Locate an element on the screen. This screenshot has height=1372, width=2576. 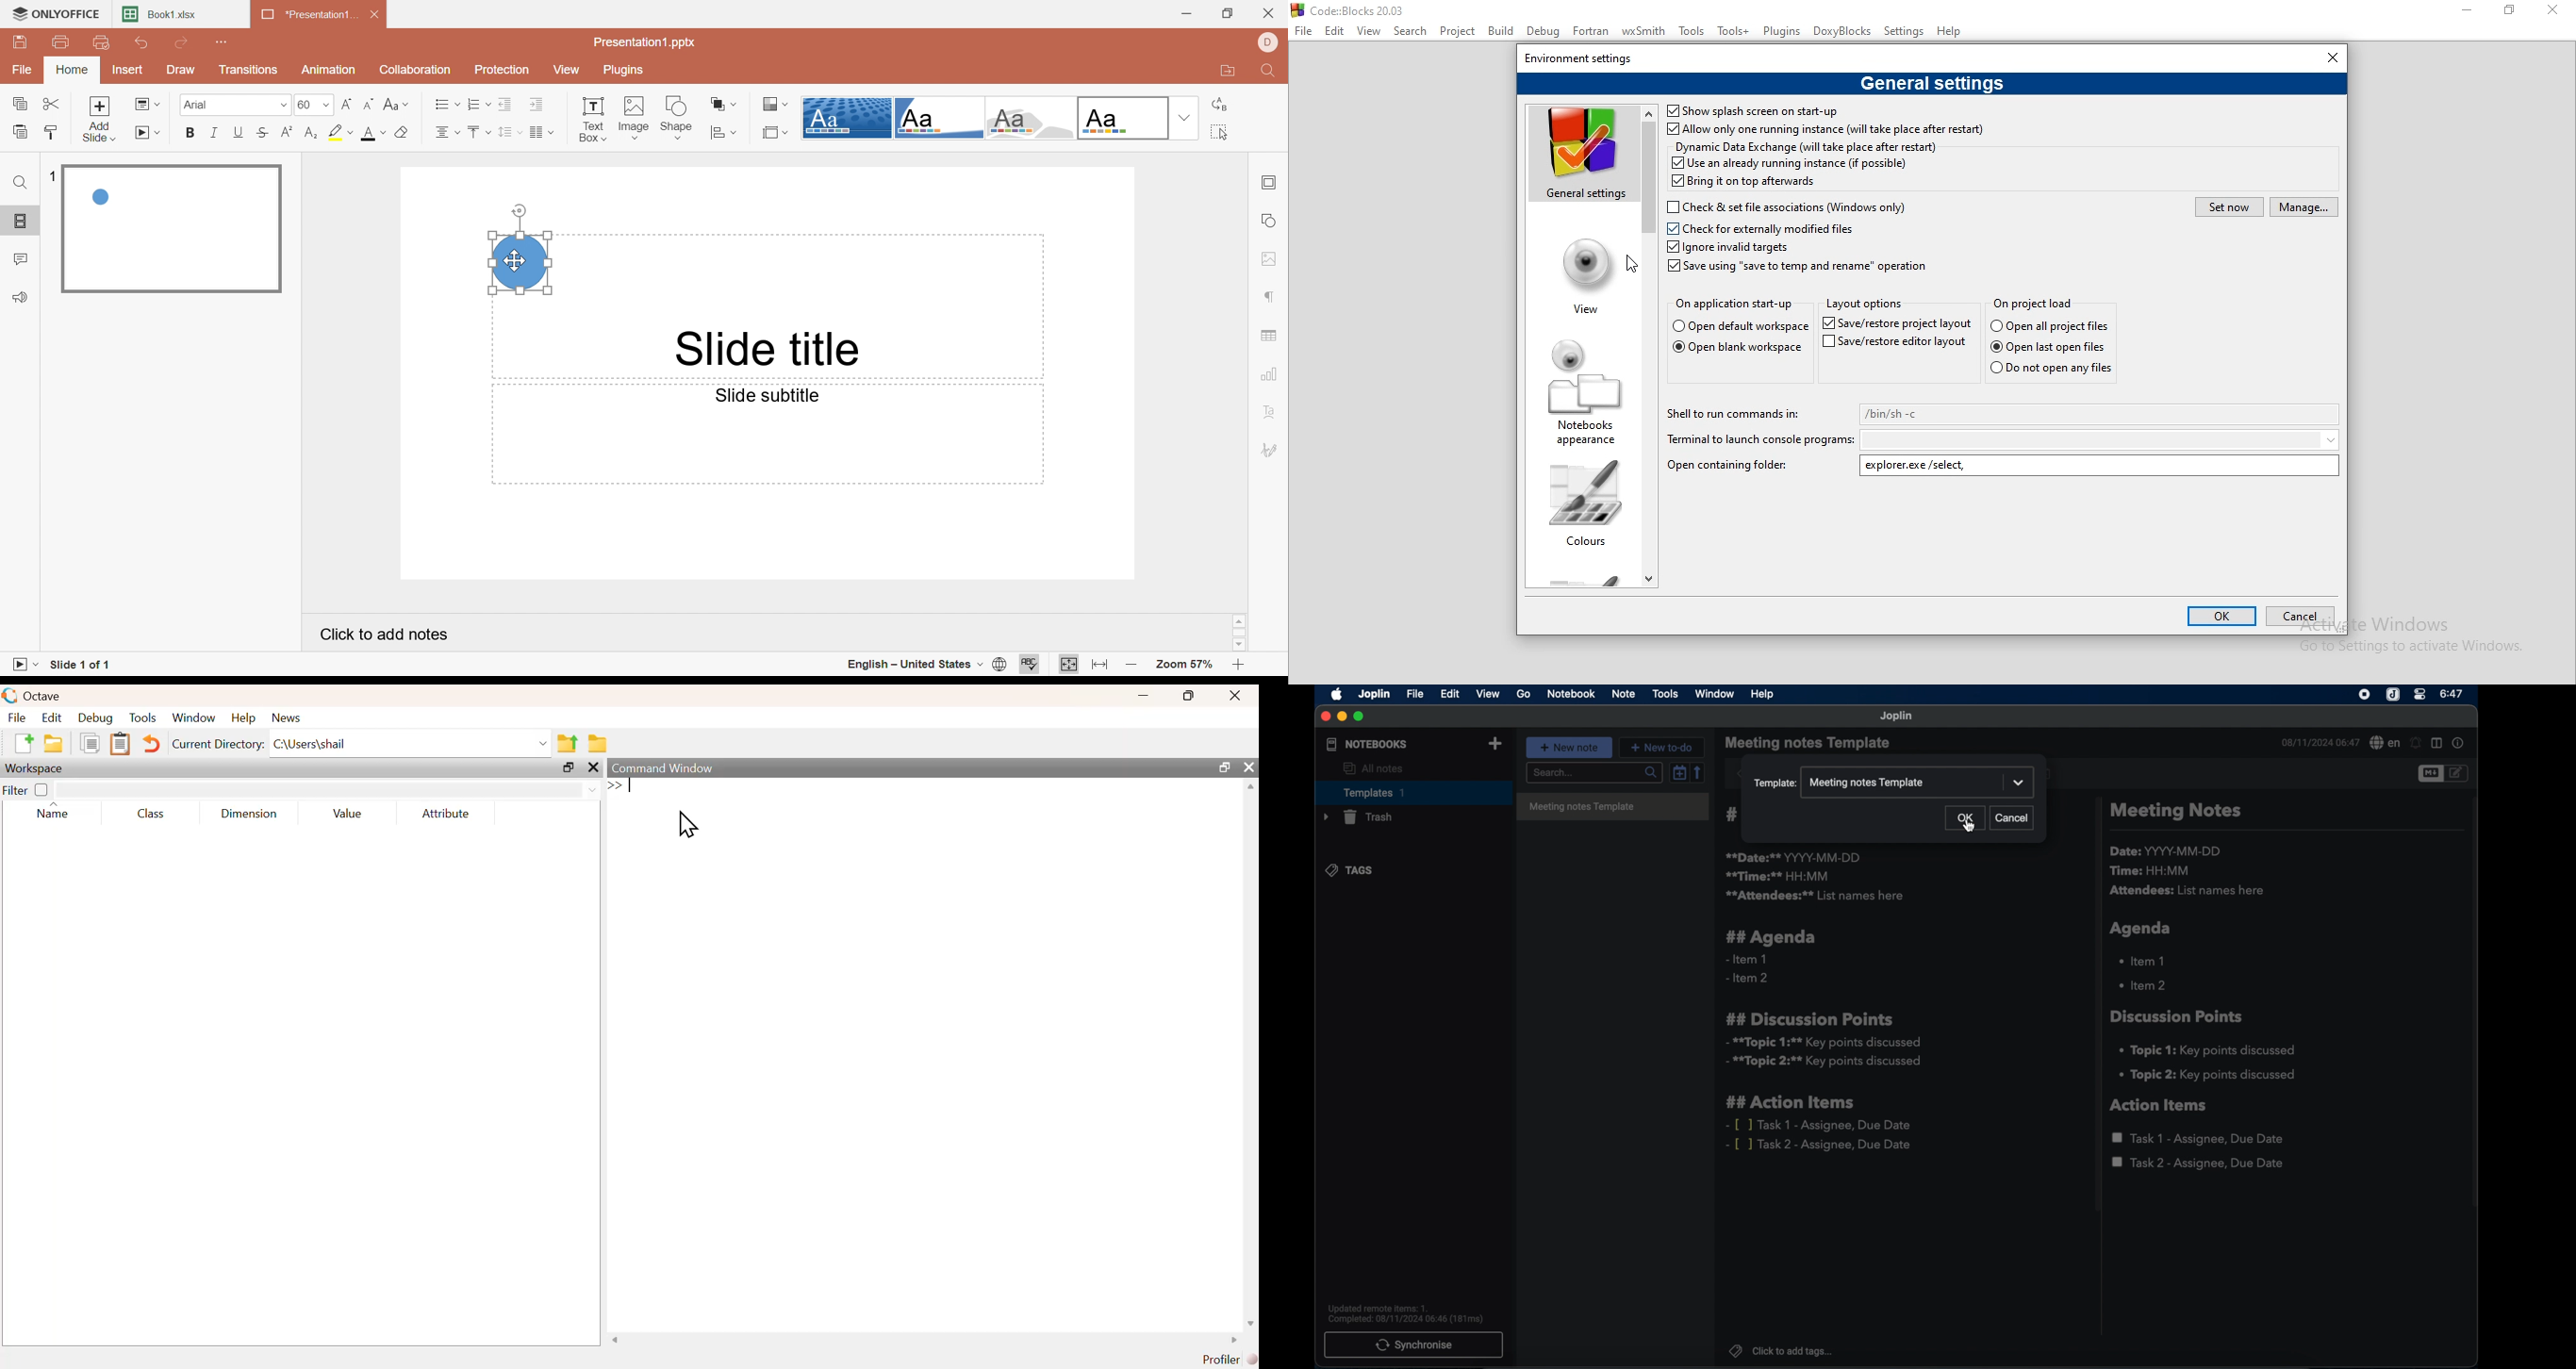
window is located at coordinates (1715, 695).